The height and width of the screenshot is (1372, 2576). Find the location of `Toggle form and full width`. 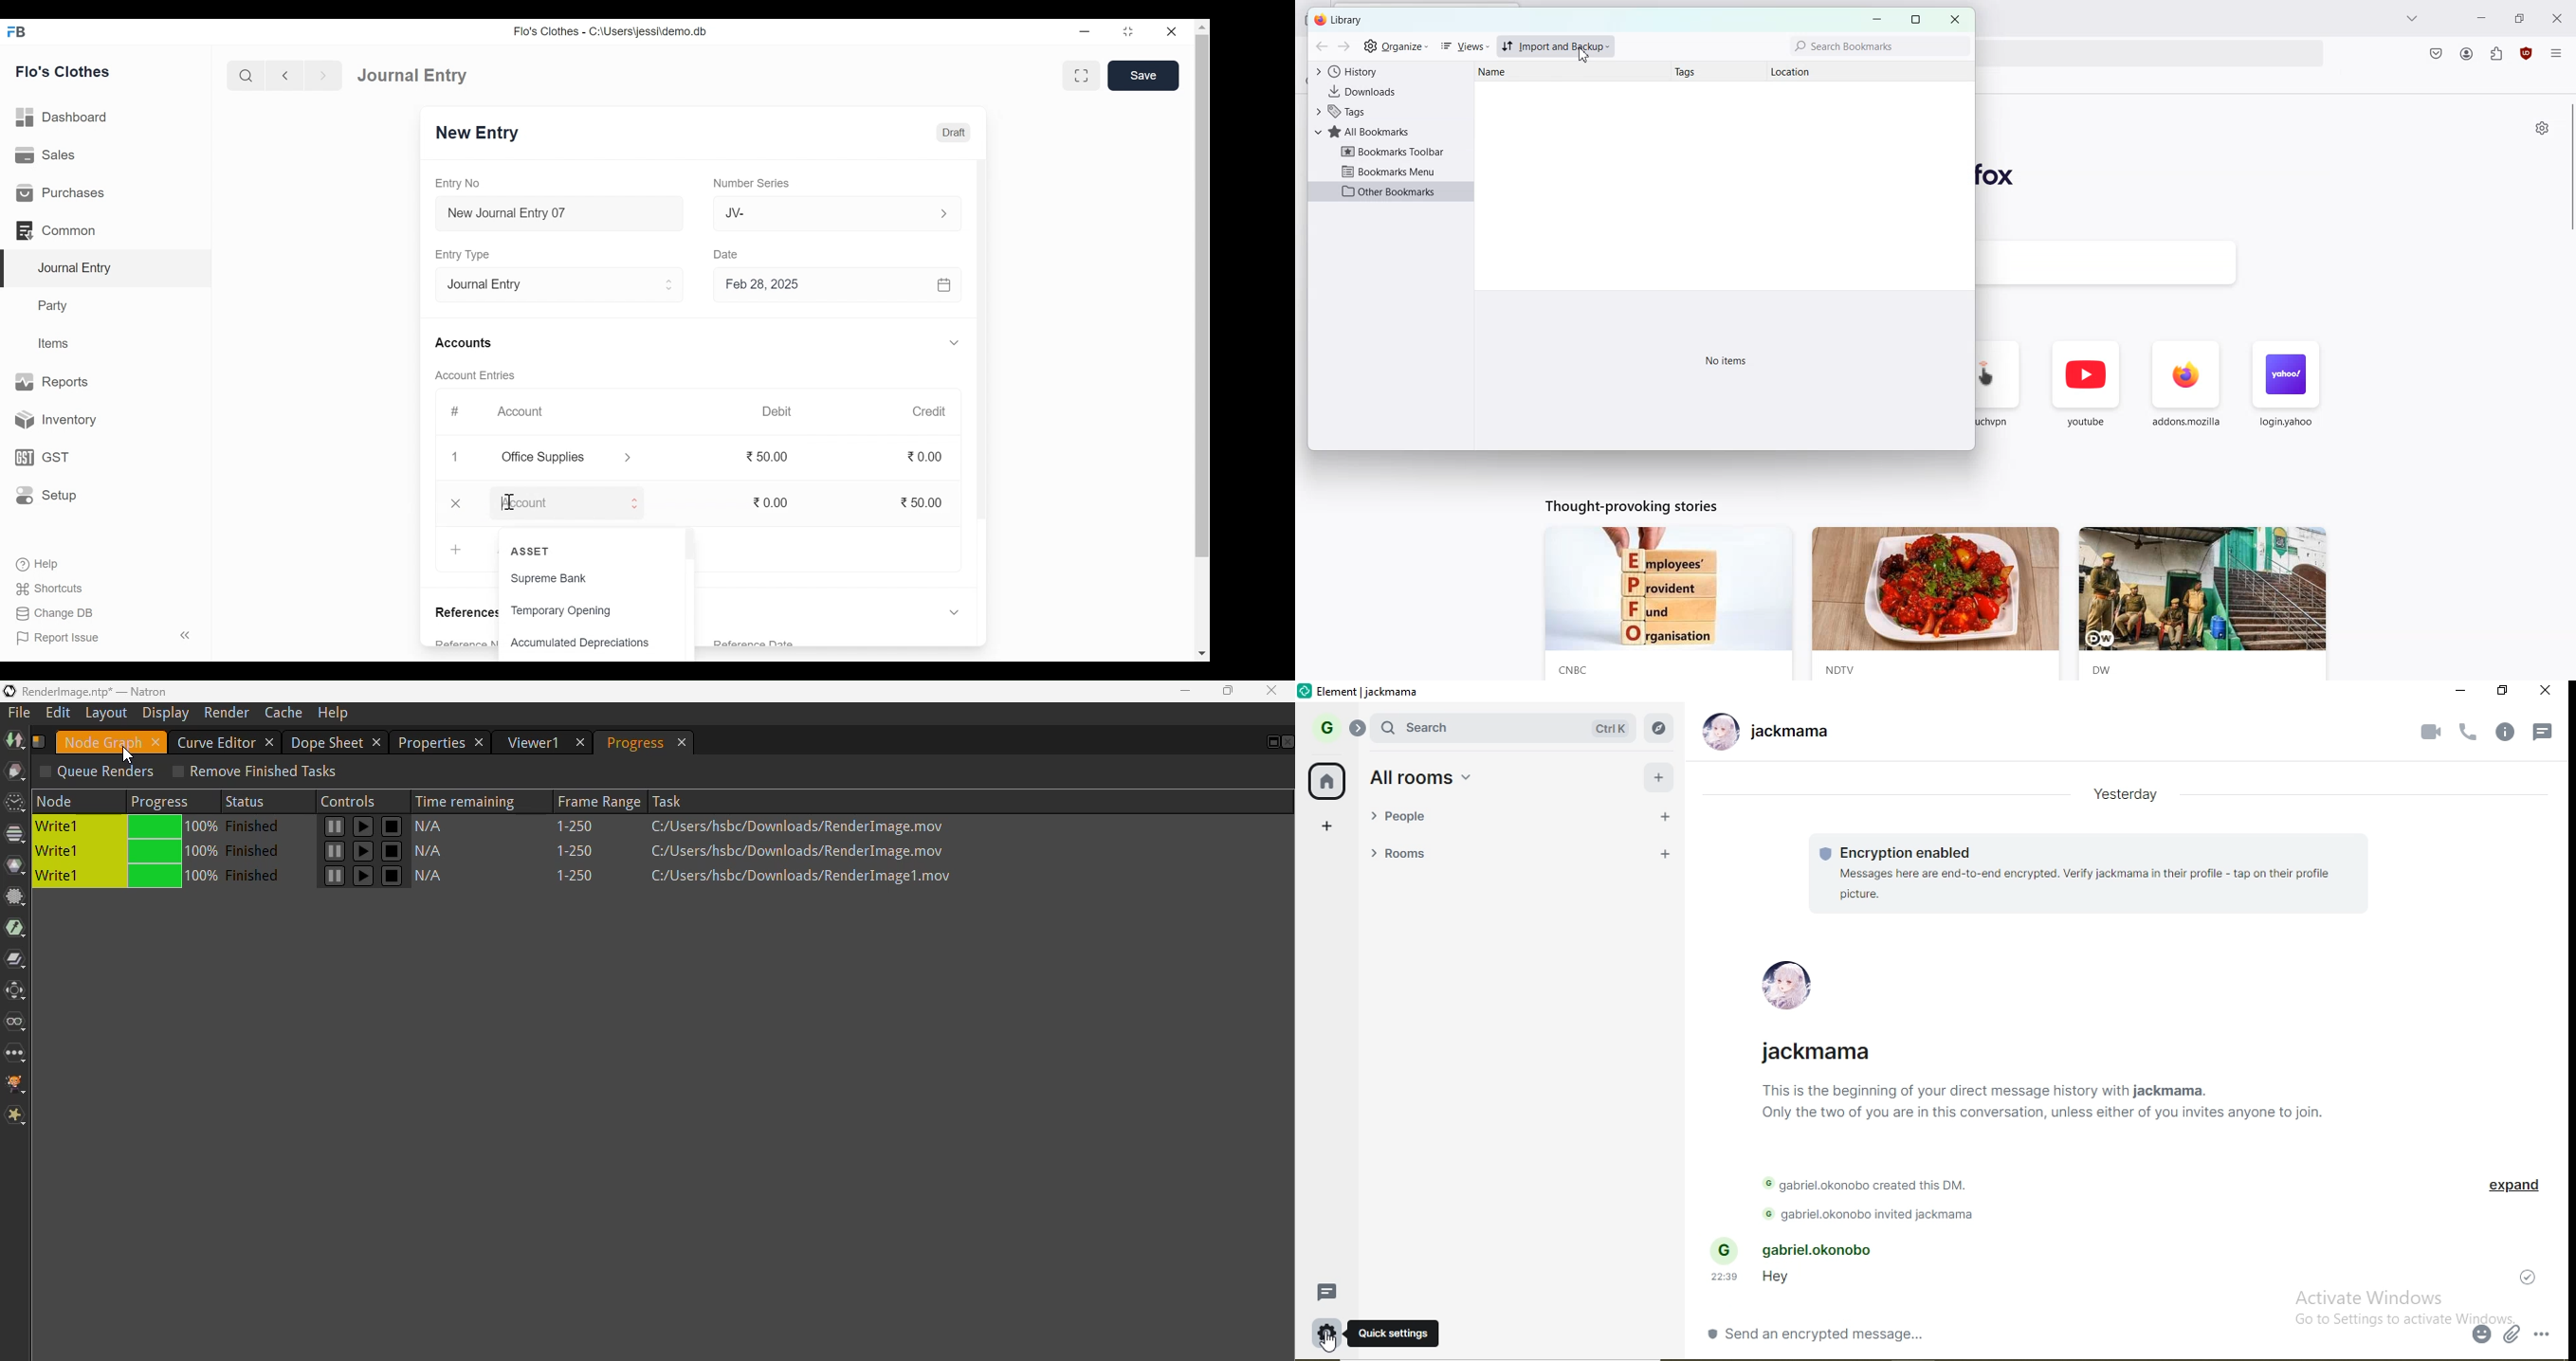

Toggle form and full width is located at coordinates (1082, 76).